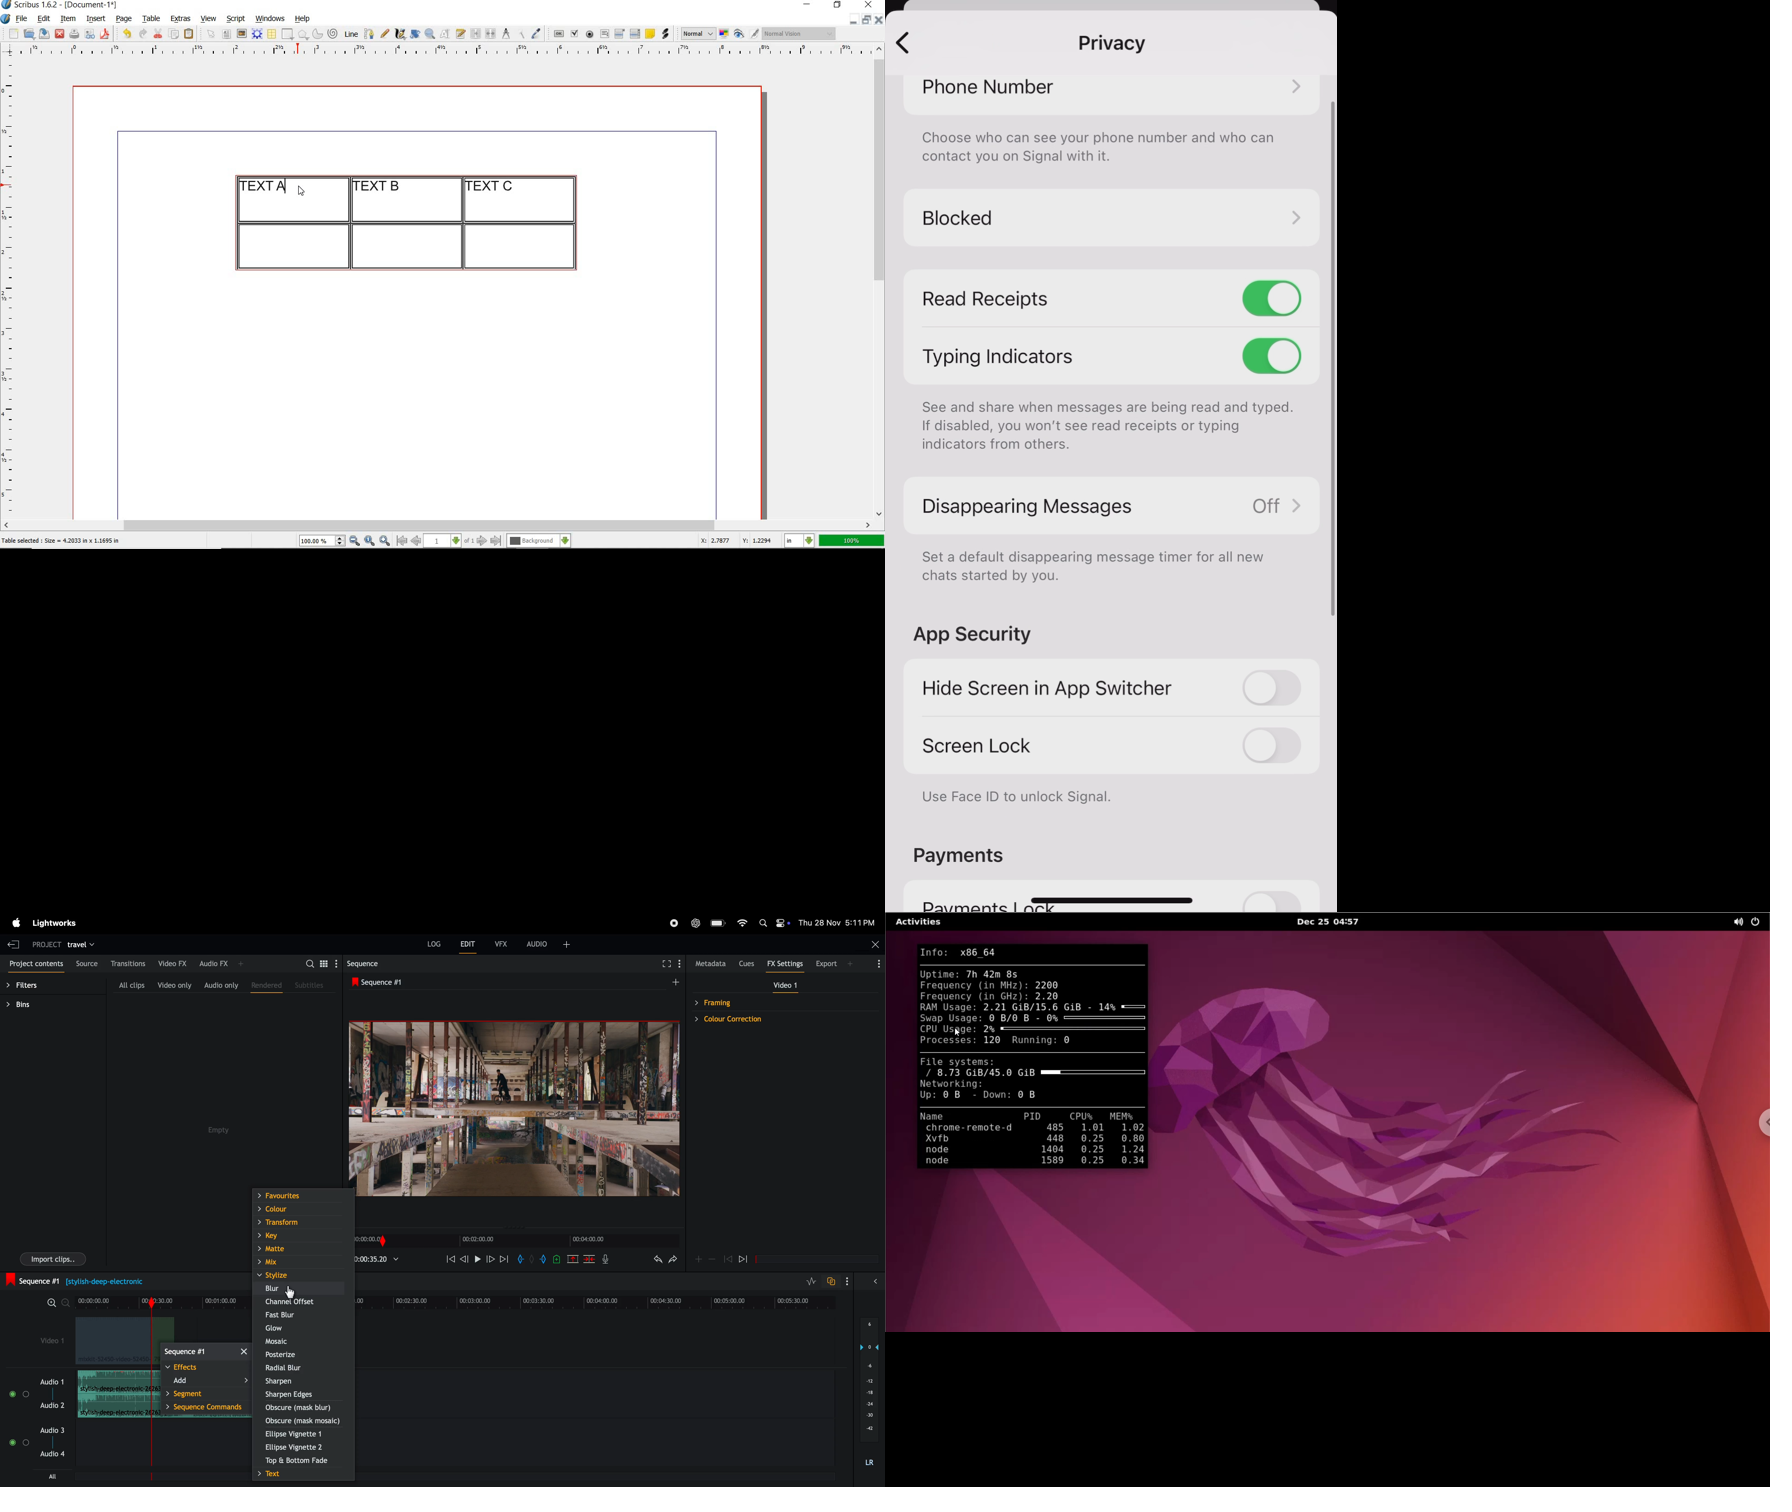  I want to click on calligraphic line, so click(401, 34).